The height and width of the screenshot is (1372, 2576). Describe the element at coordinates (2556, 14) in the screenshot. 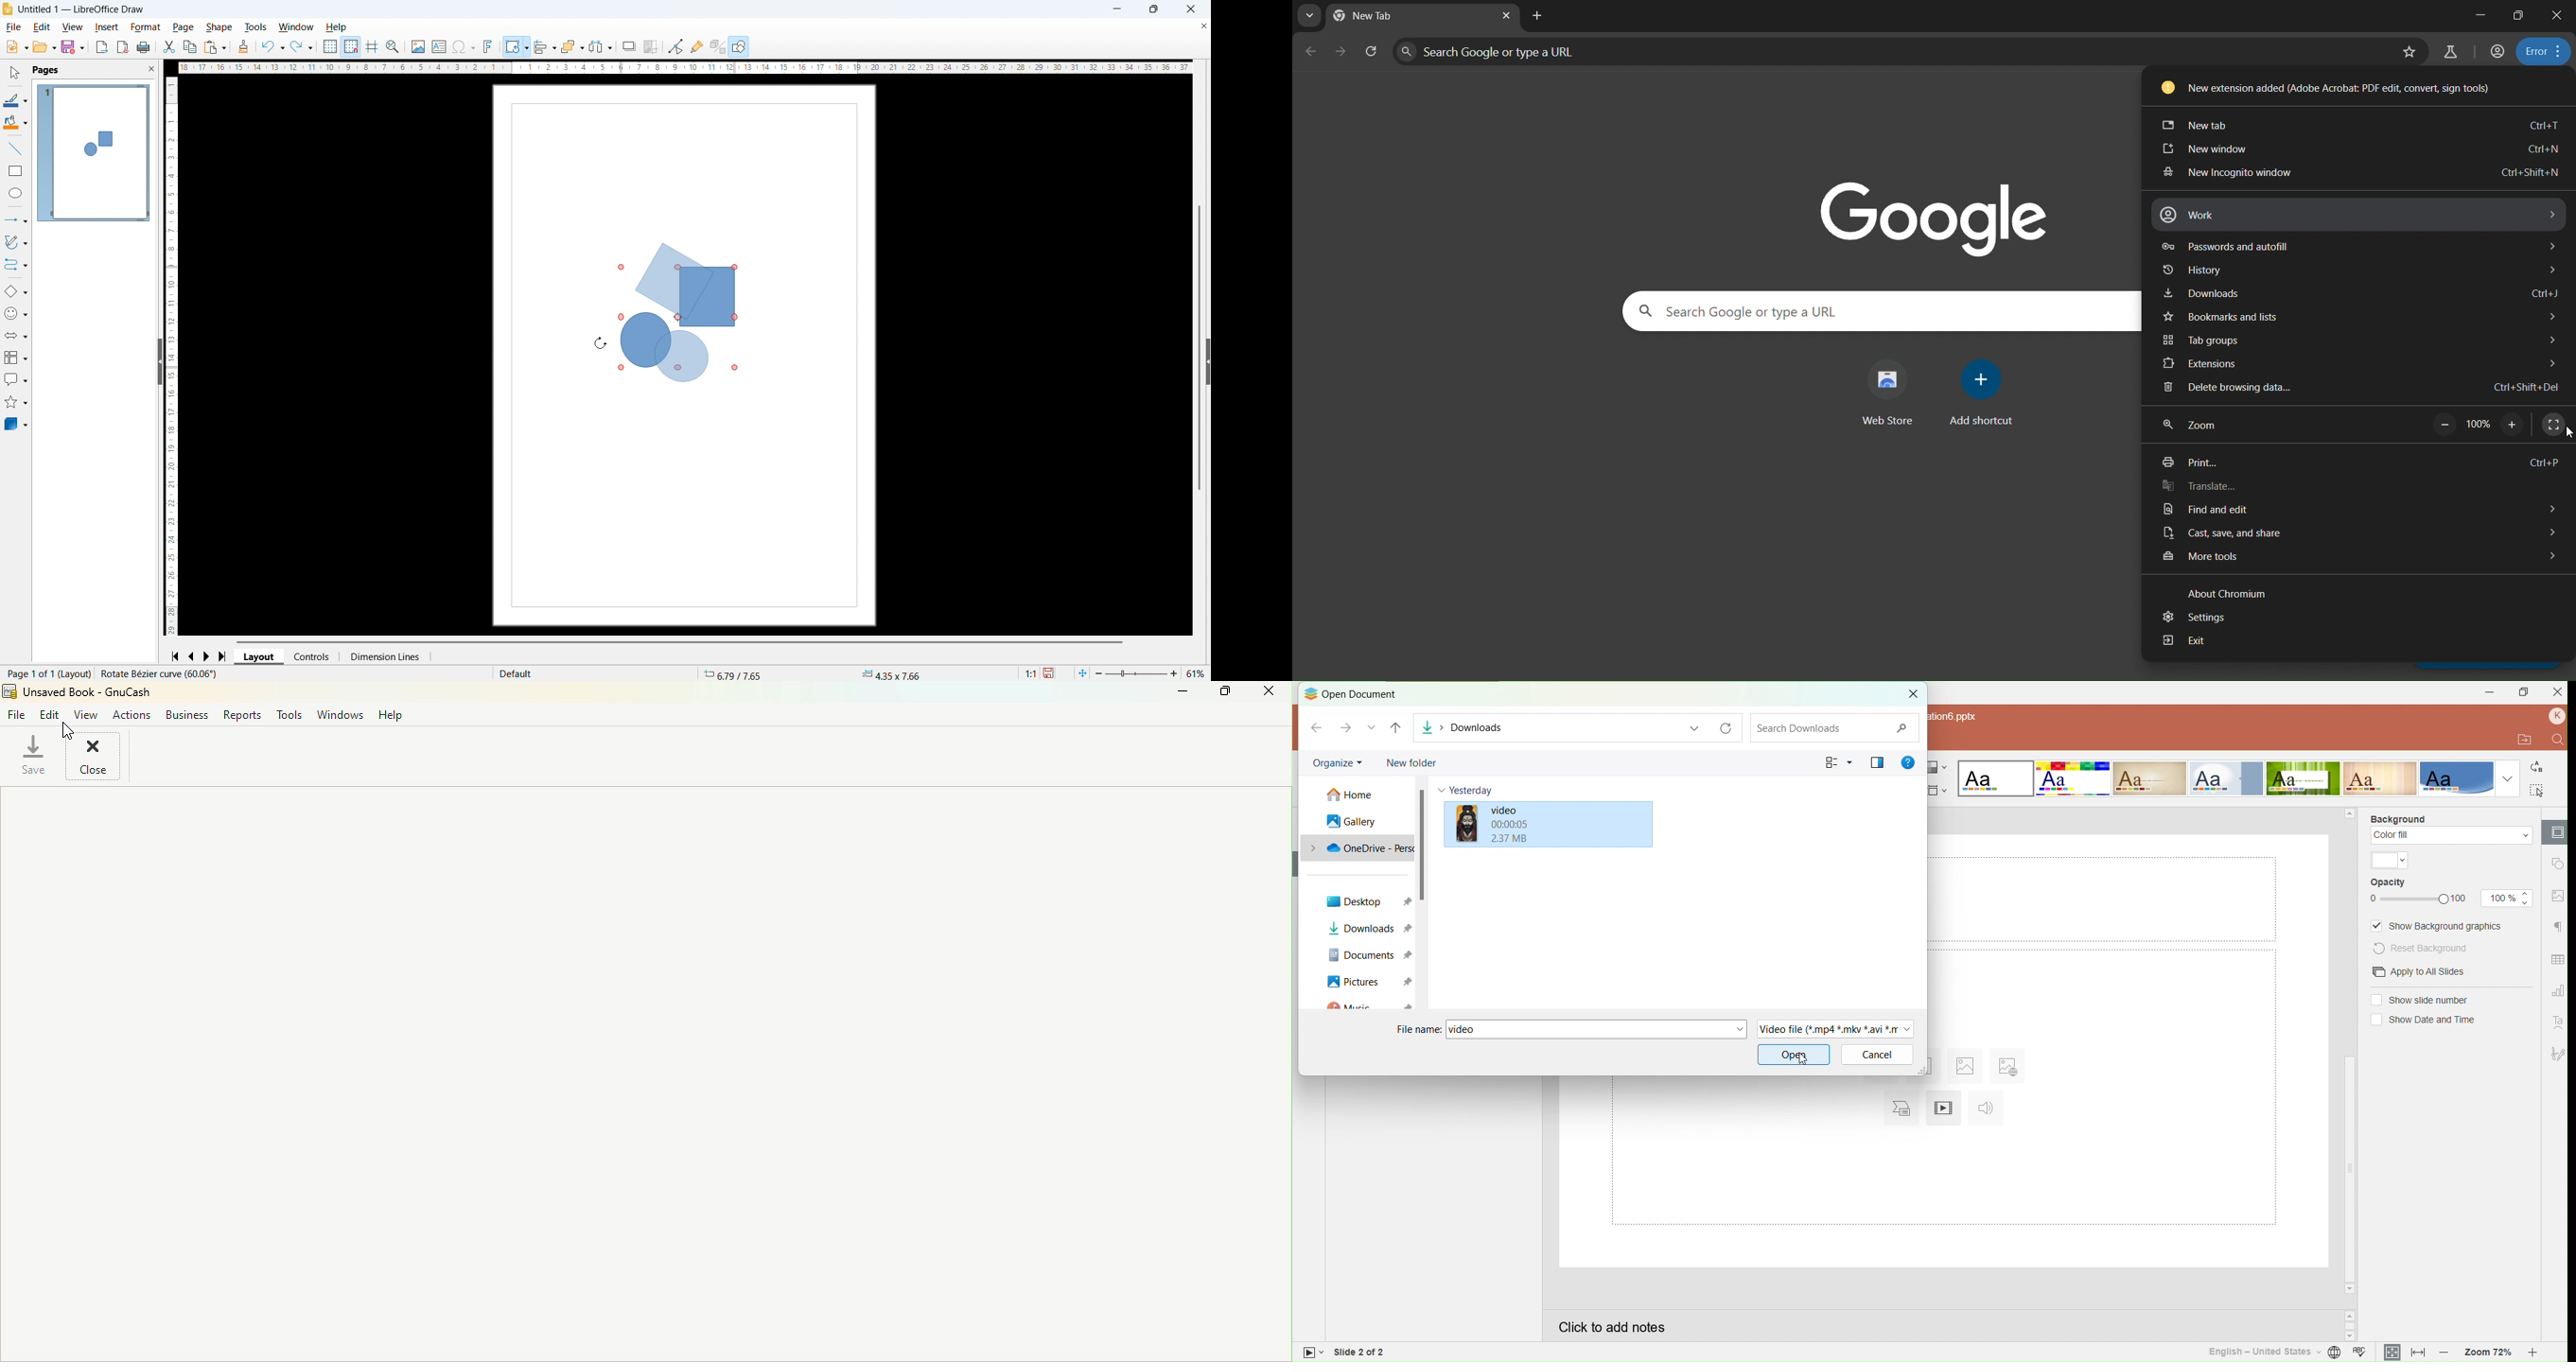

I see `close` at that location.